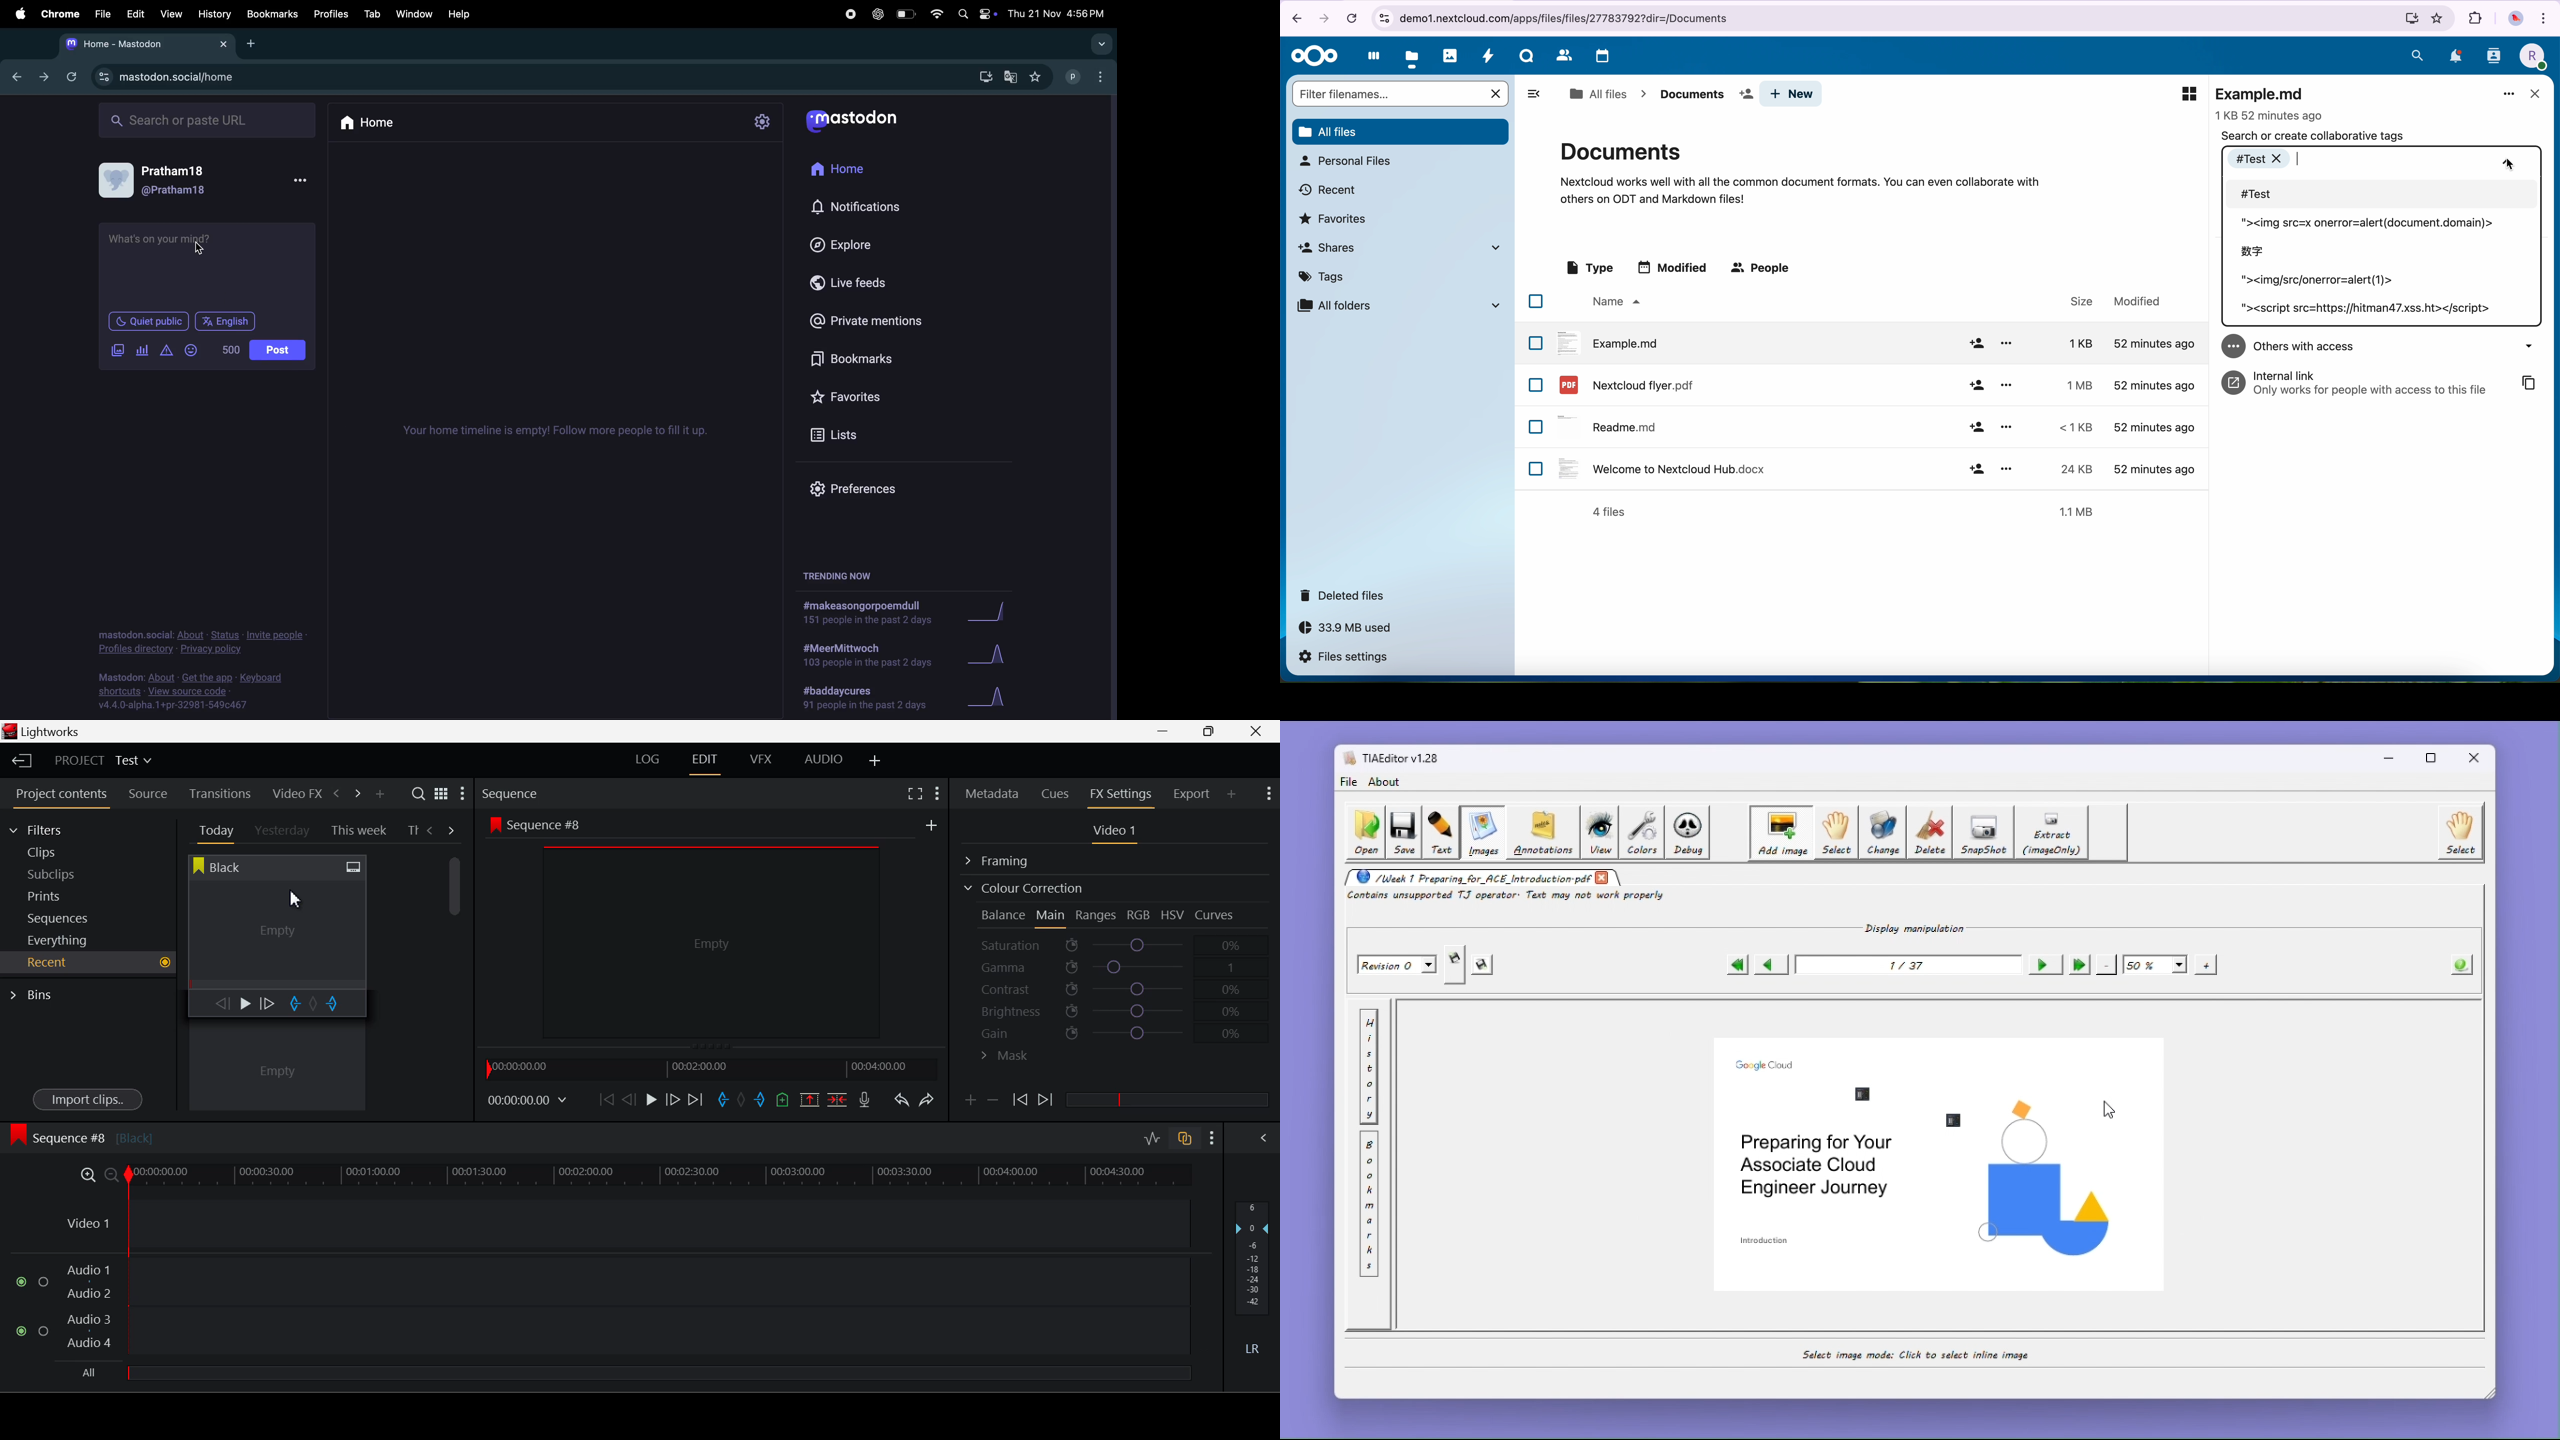 This screenshot has width=2576, height=1456. I want to click on add, so click(1976, 344).